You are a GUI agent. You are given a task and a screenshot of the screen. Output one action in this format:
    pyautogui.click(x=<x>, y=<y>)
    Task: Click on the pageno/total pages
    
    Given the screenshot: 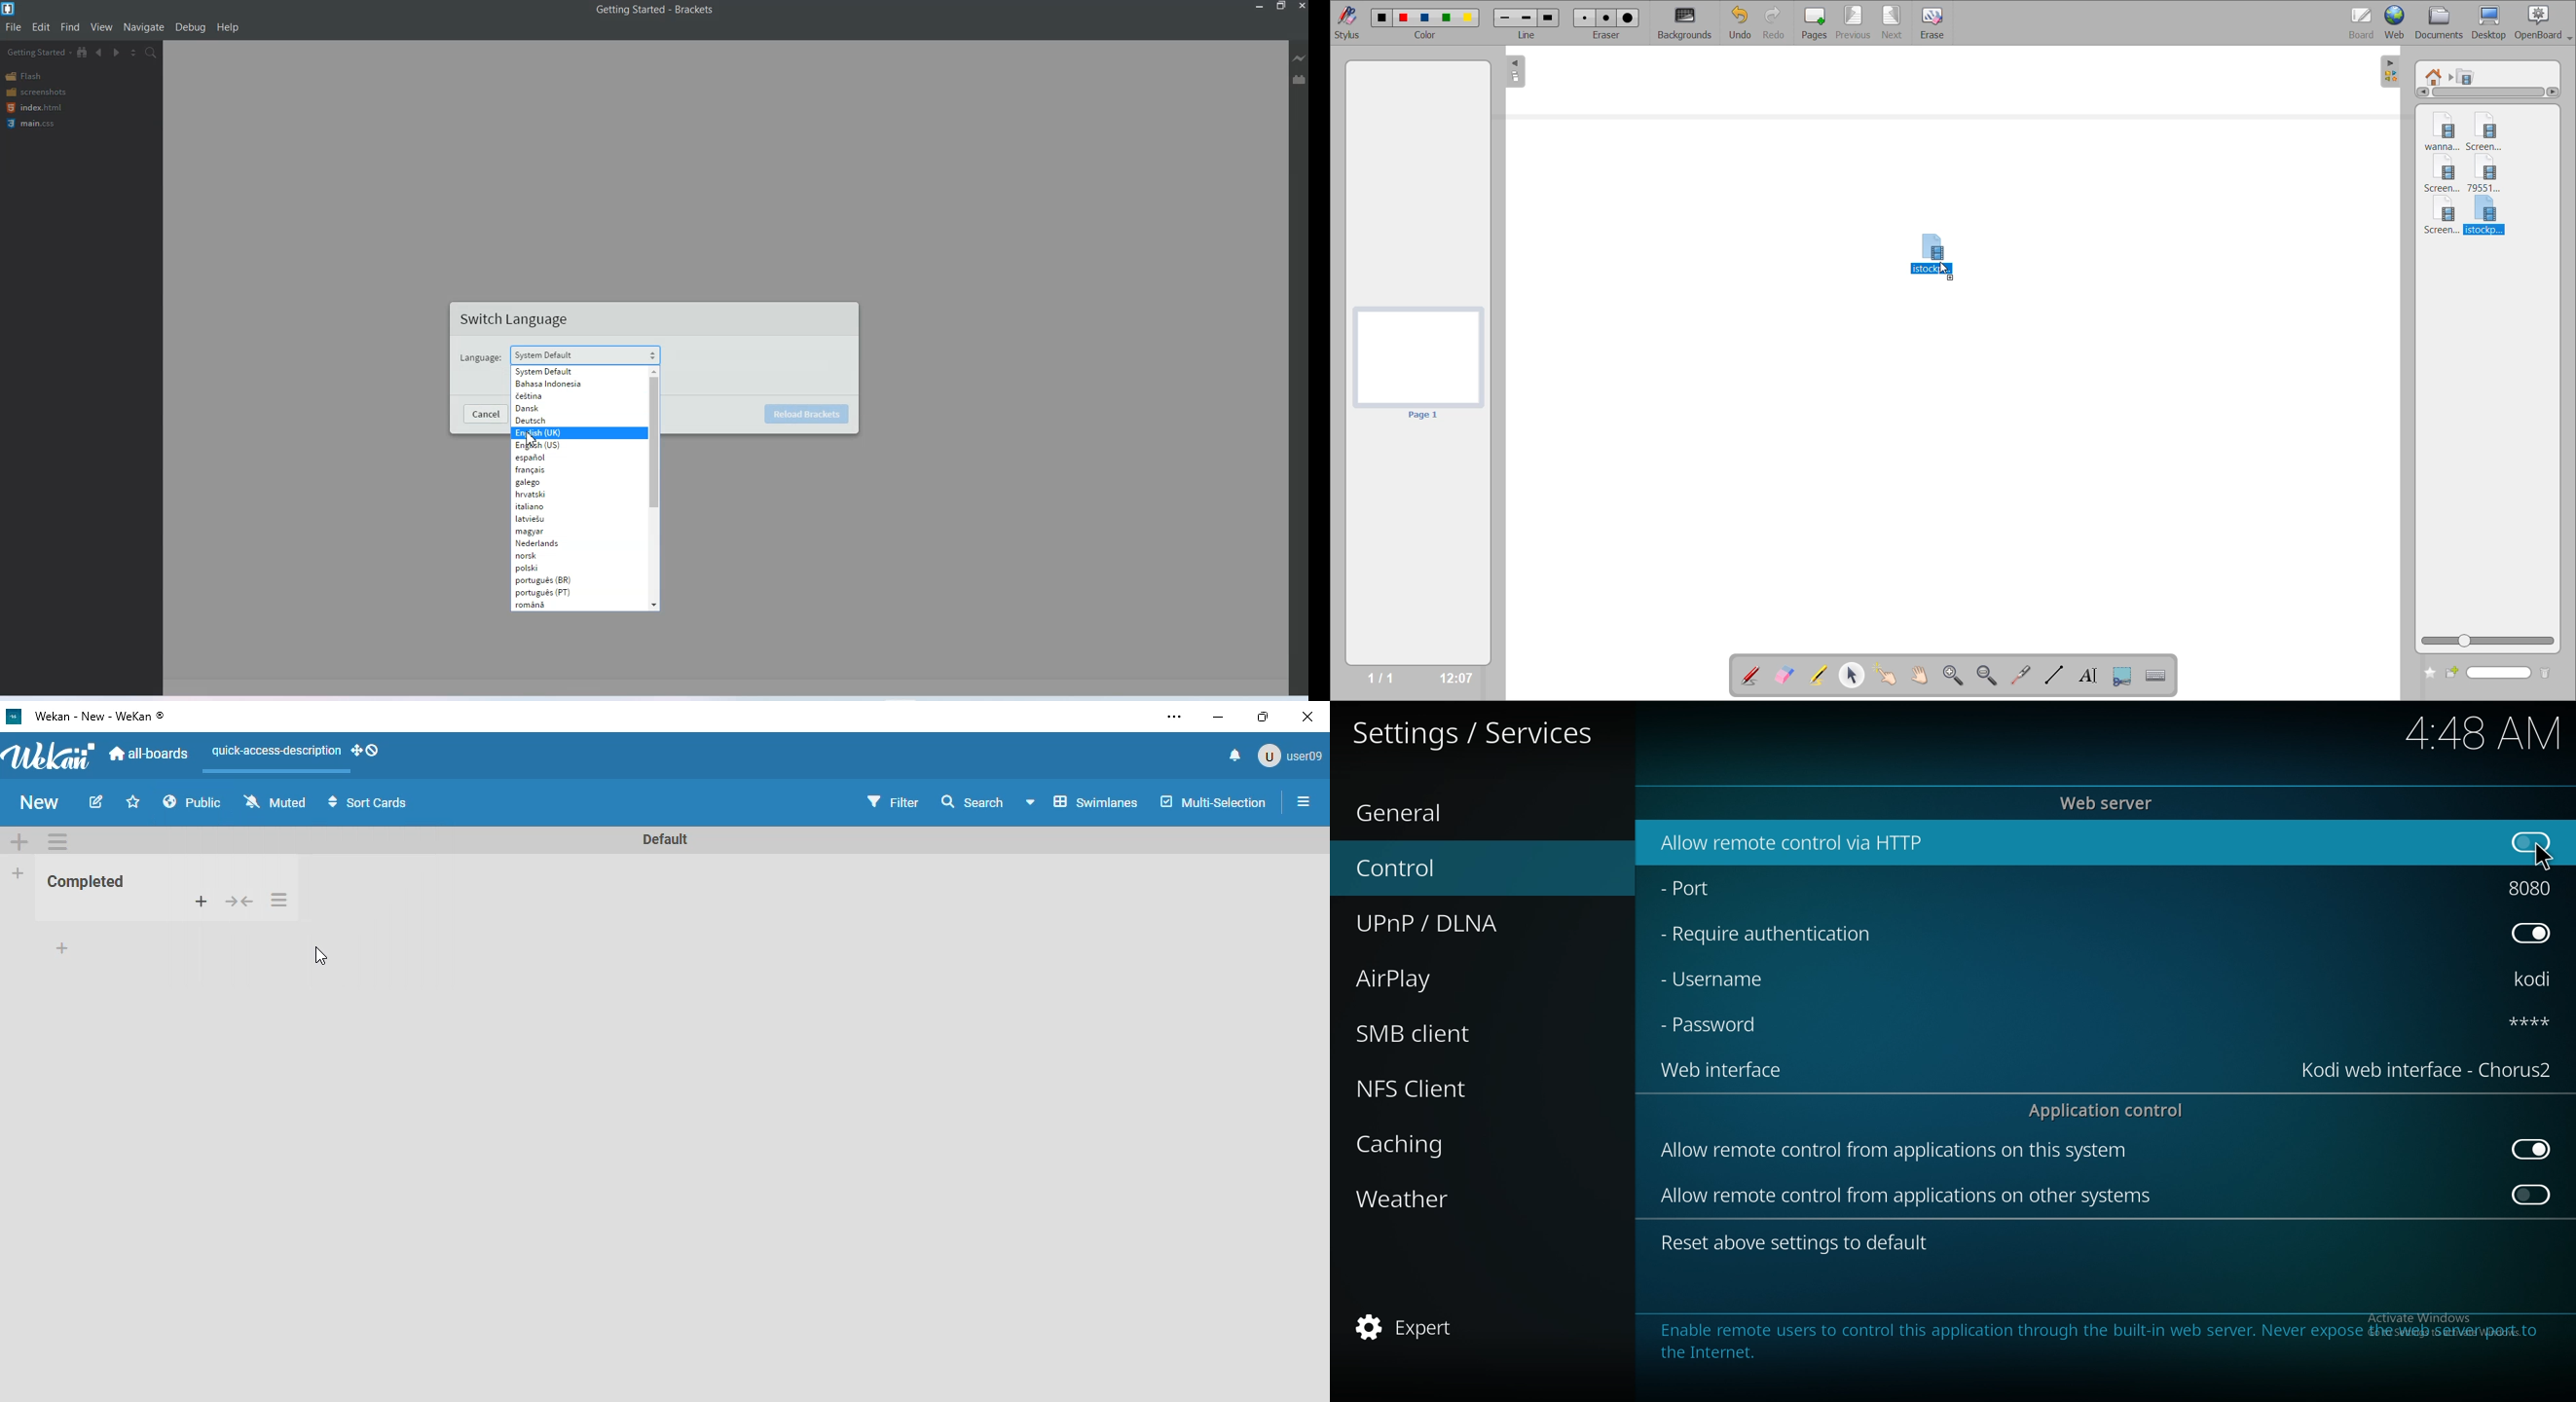 What is the action you would take?
    pyautogui.click(x=1376, y=674)
    